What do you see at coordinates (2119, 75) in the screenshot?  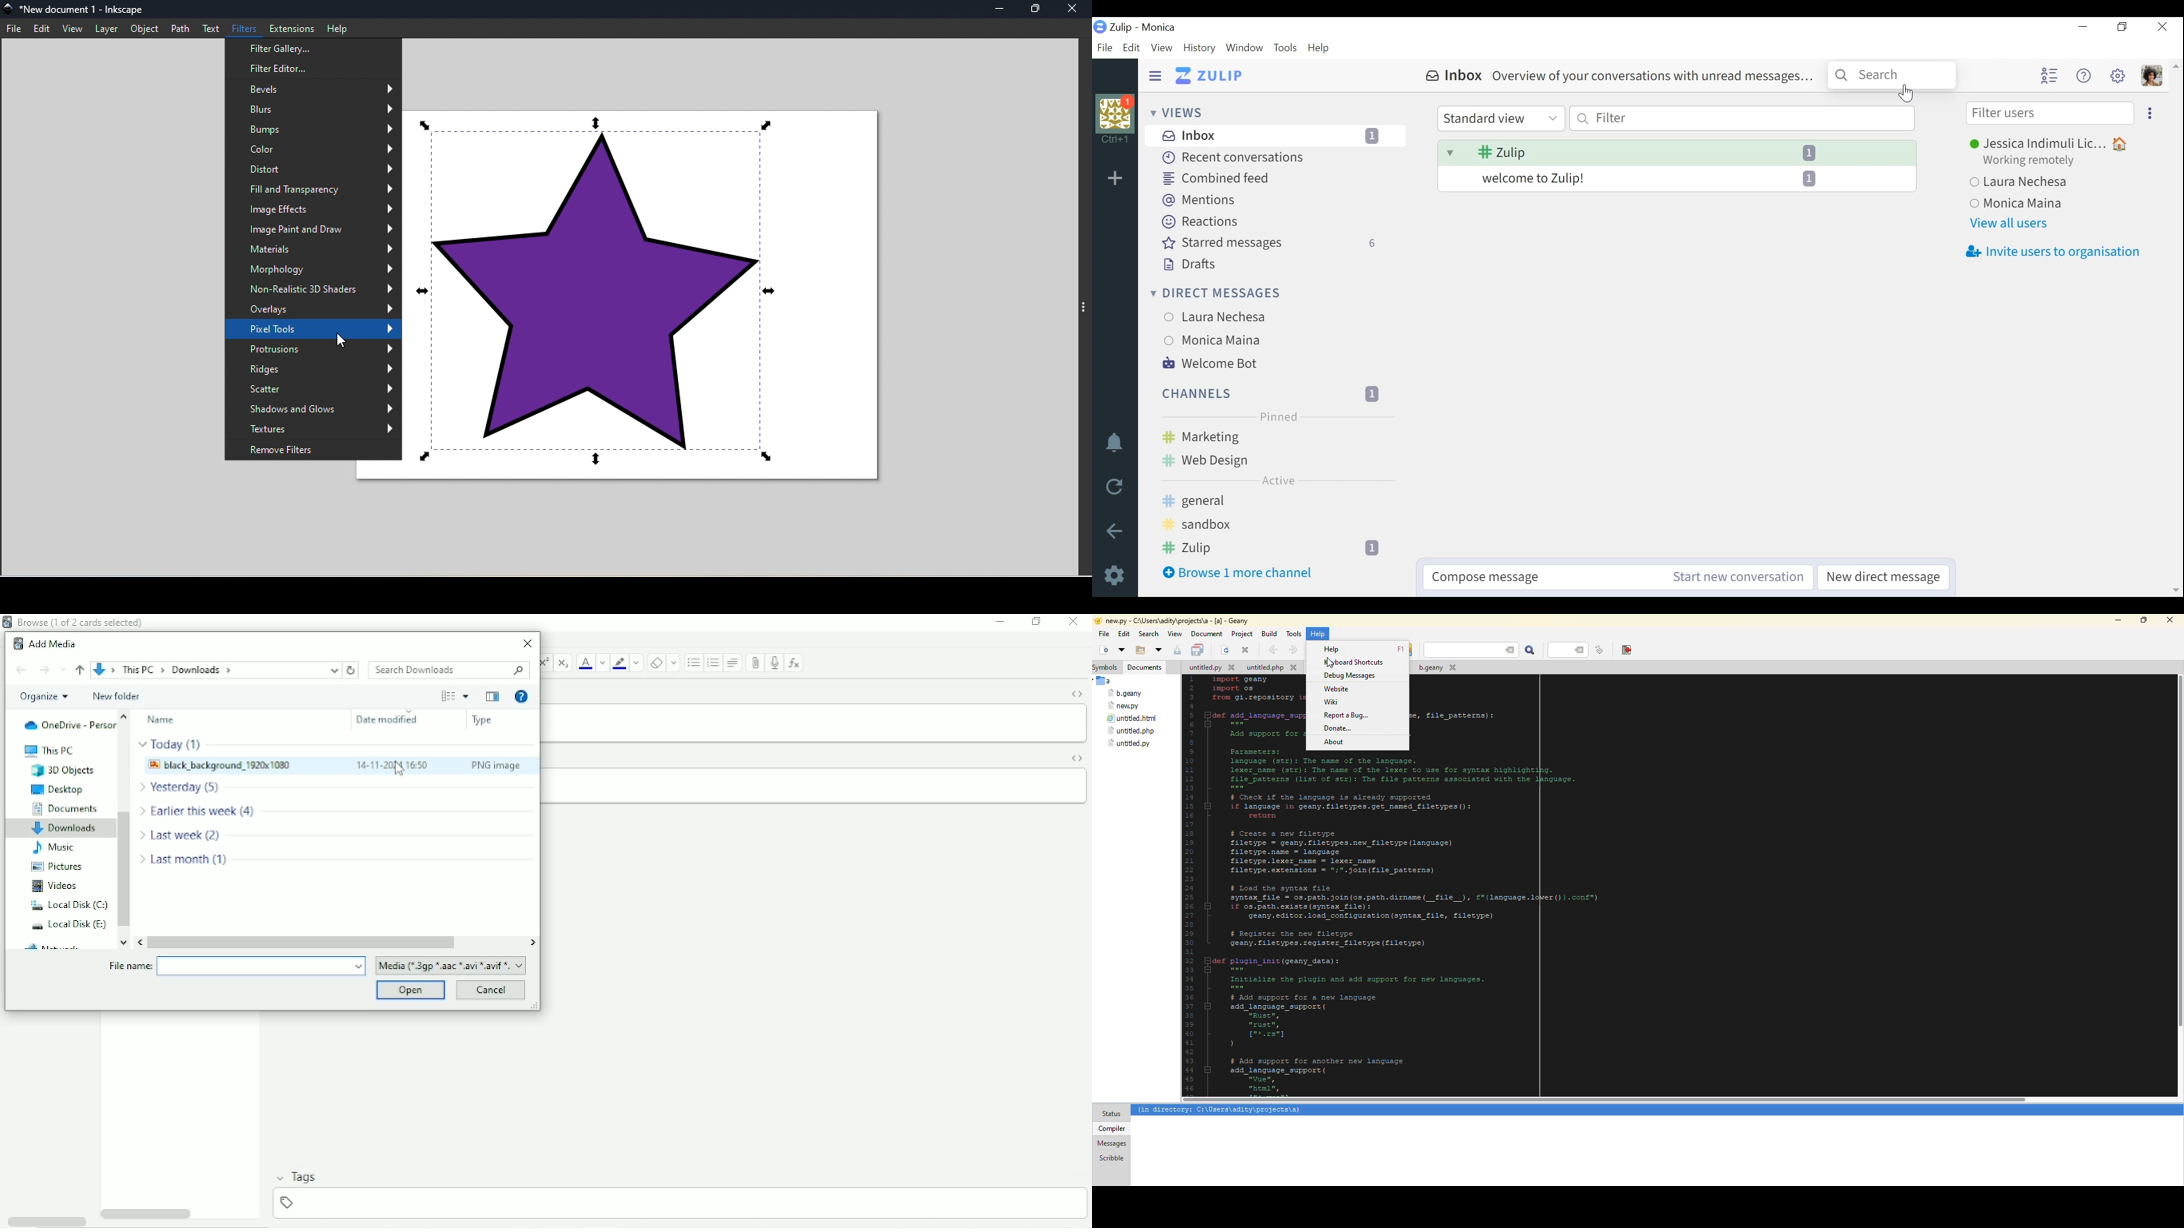 I see `Settings menu` at bounding box center [2119, 75].